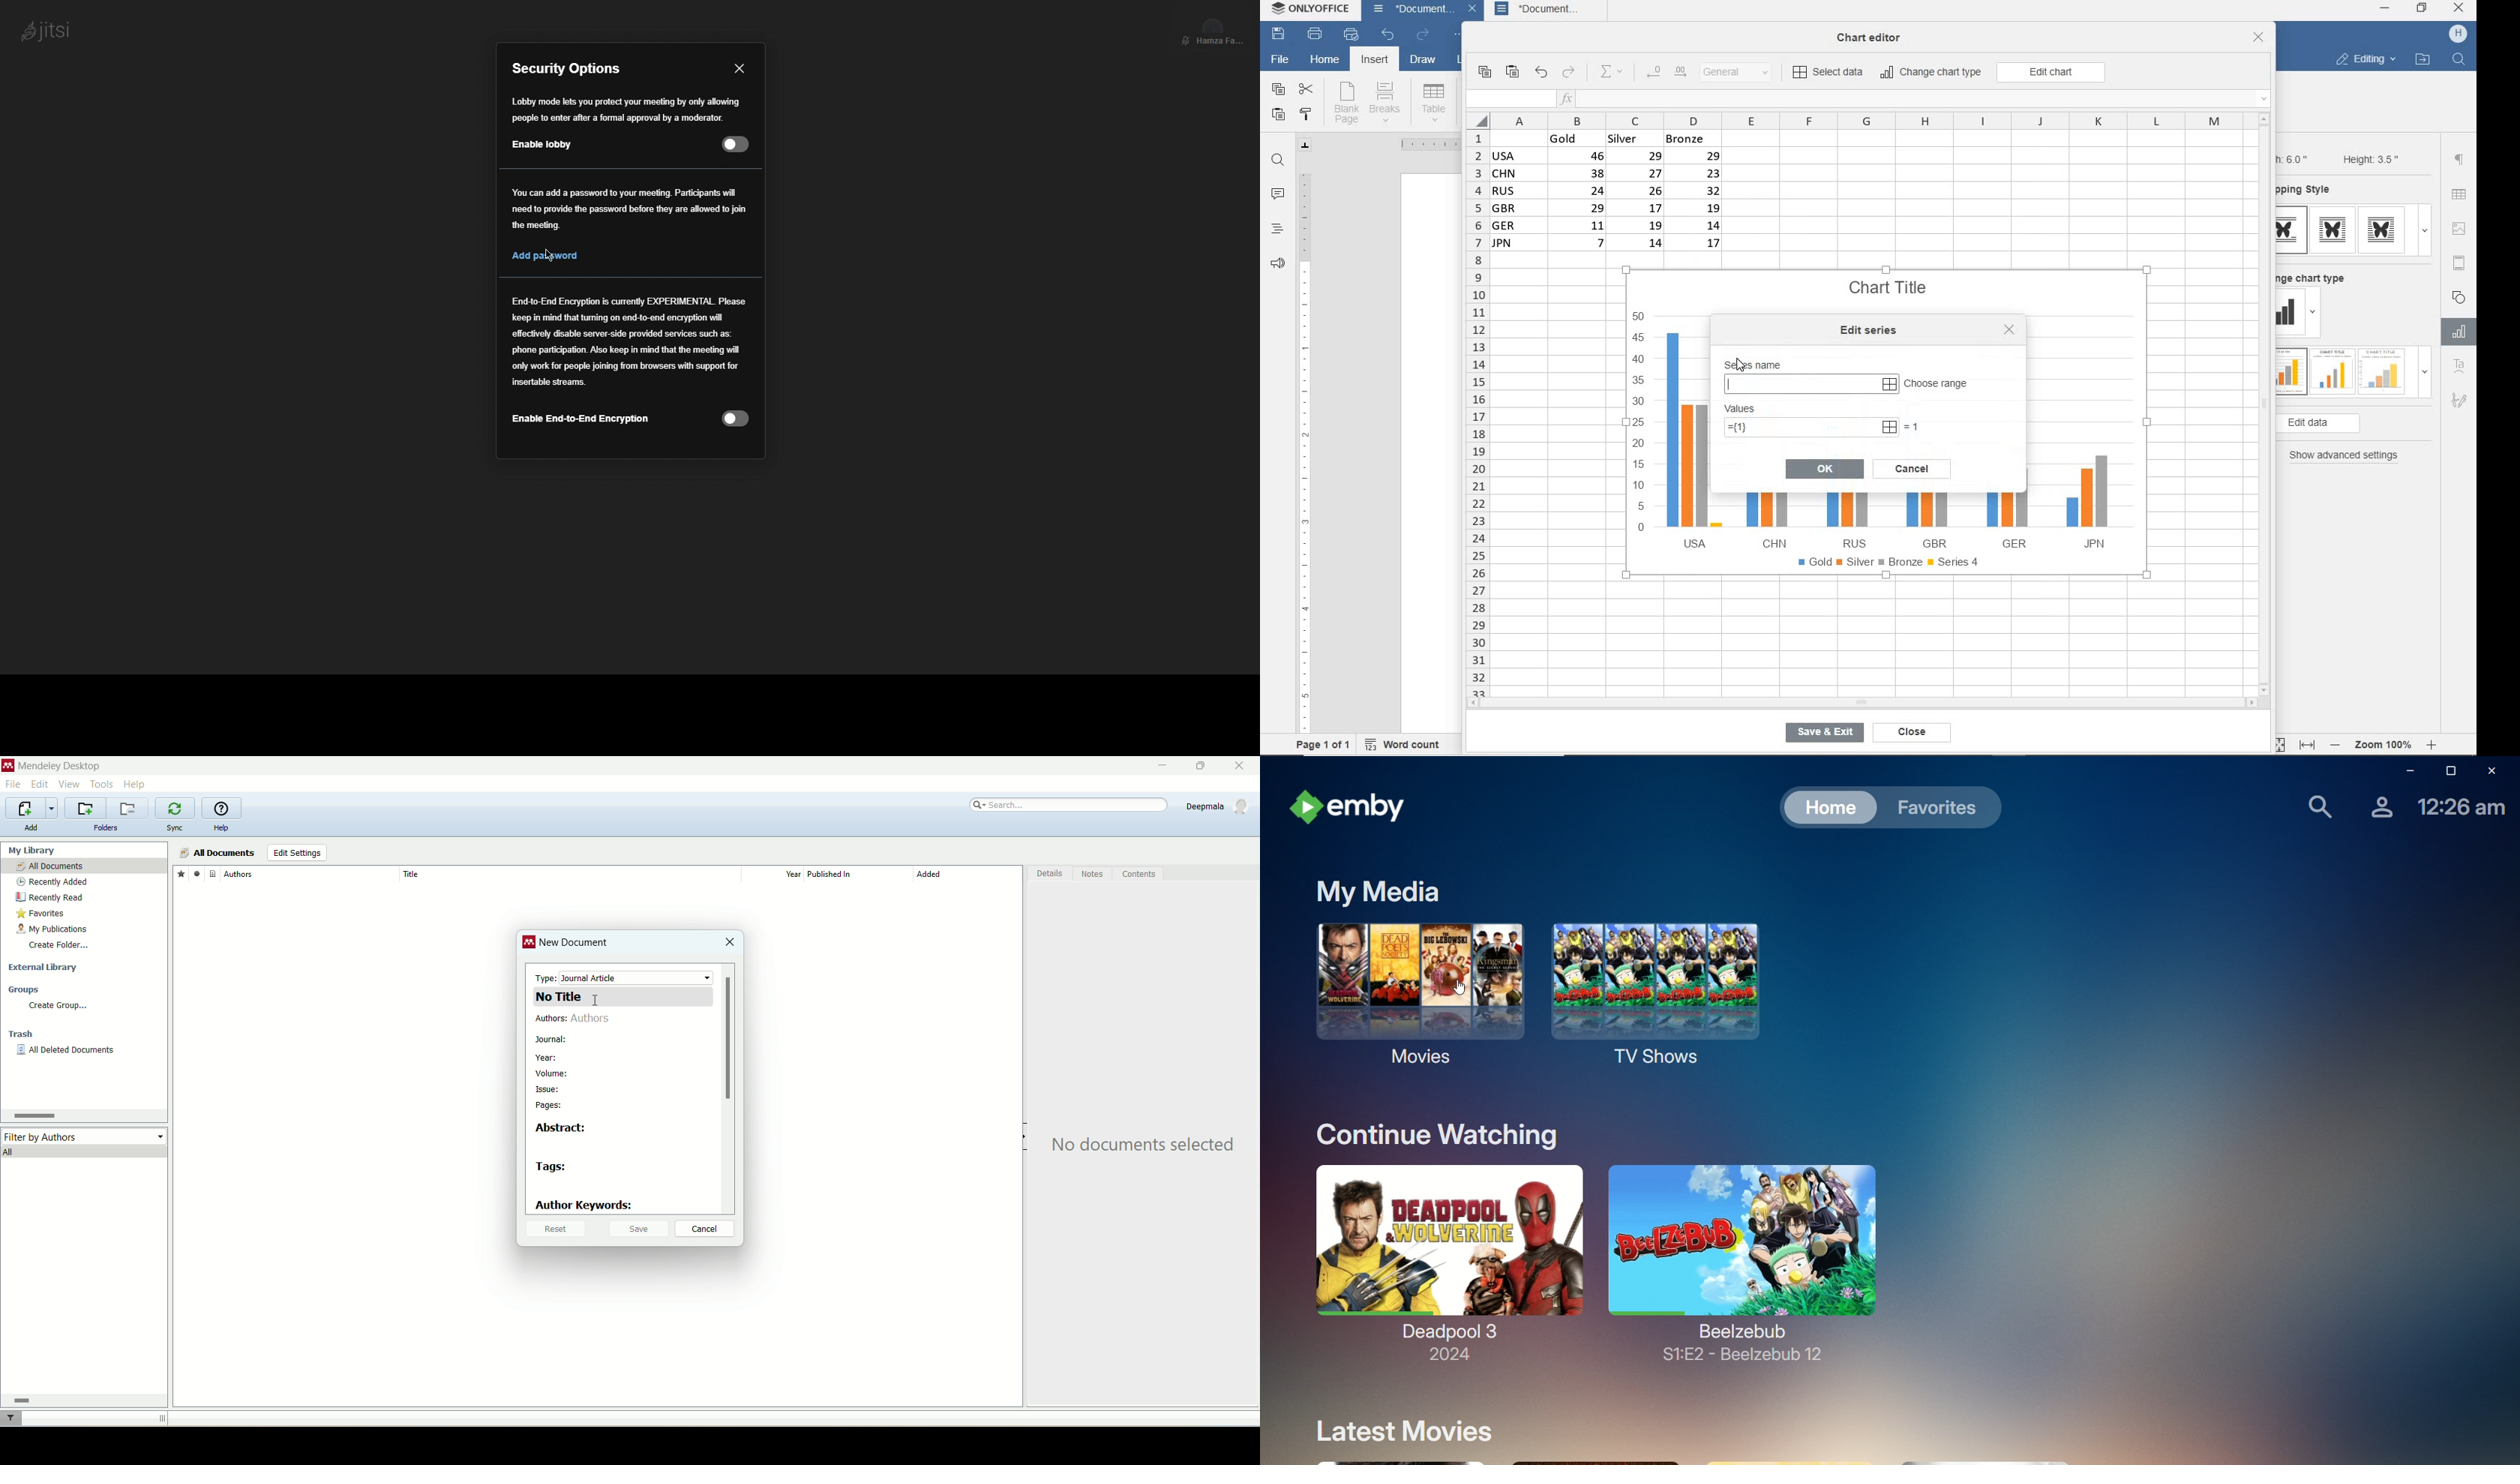 The width and height of the screenshot is (2520, 1484). I want to click on tools, so click(102, 783).